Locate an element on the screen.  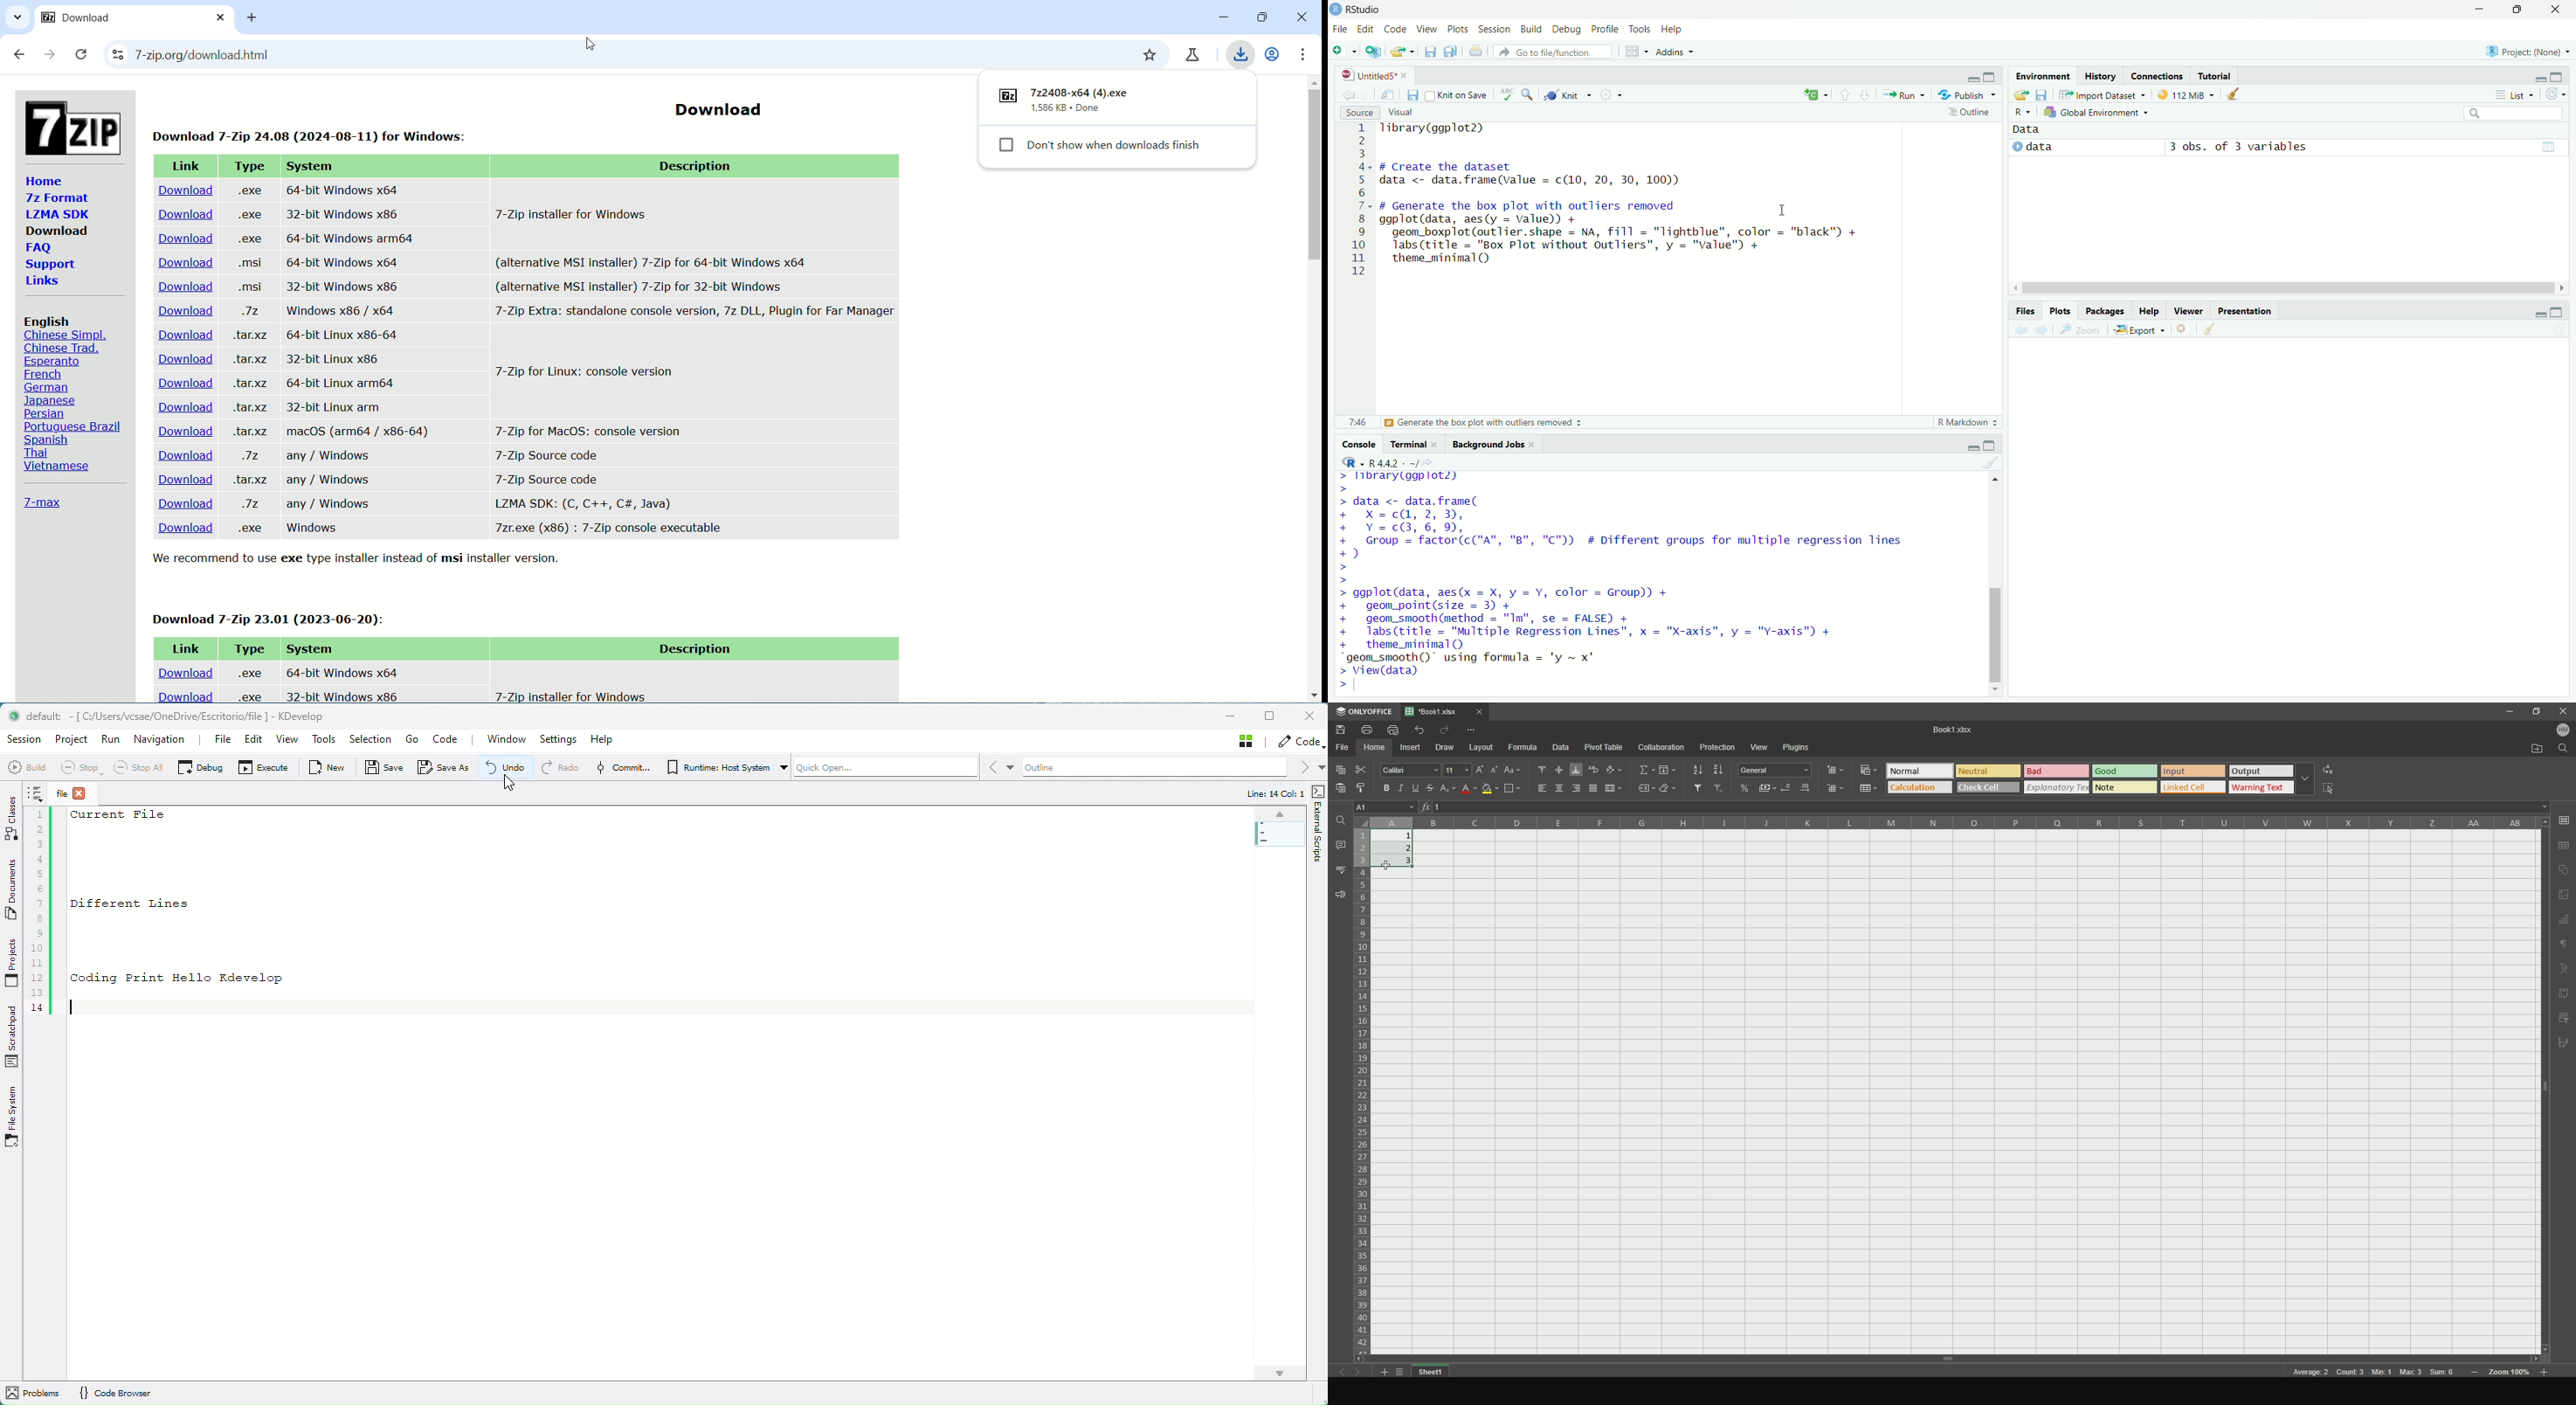
downward is located at coordinates (1869, 96).